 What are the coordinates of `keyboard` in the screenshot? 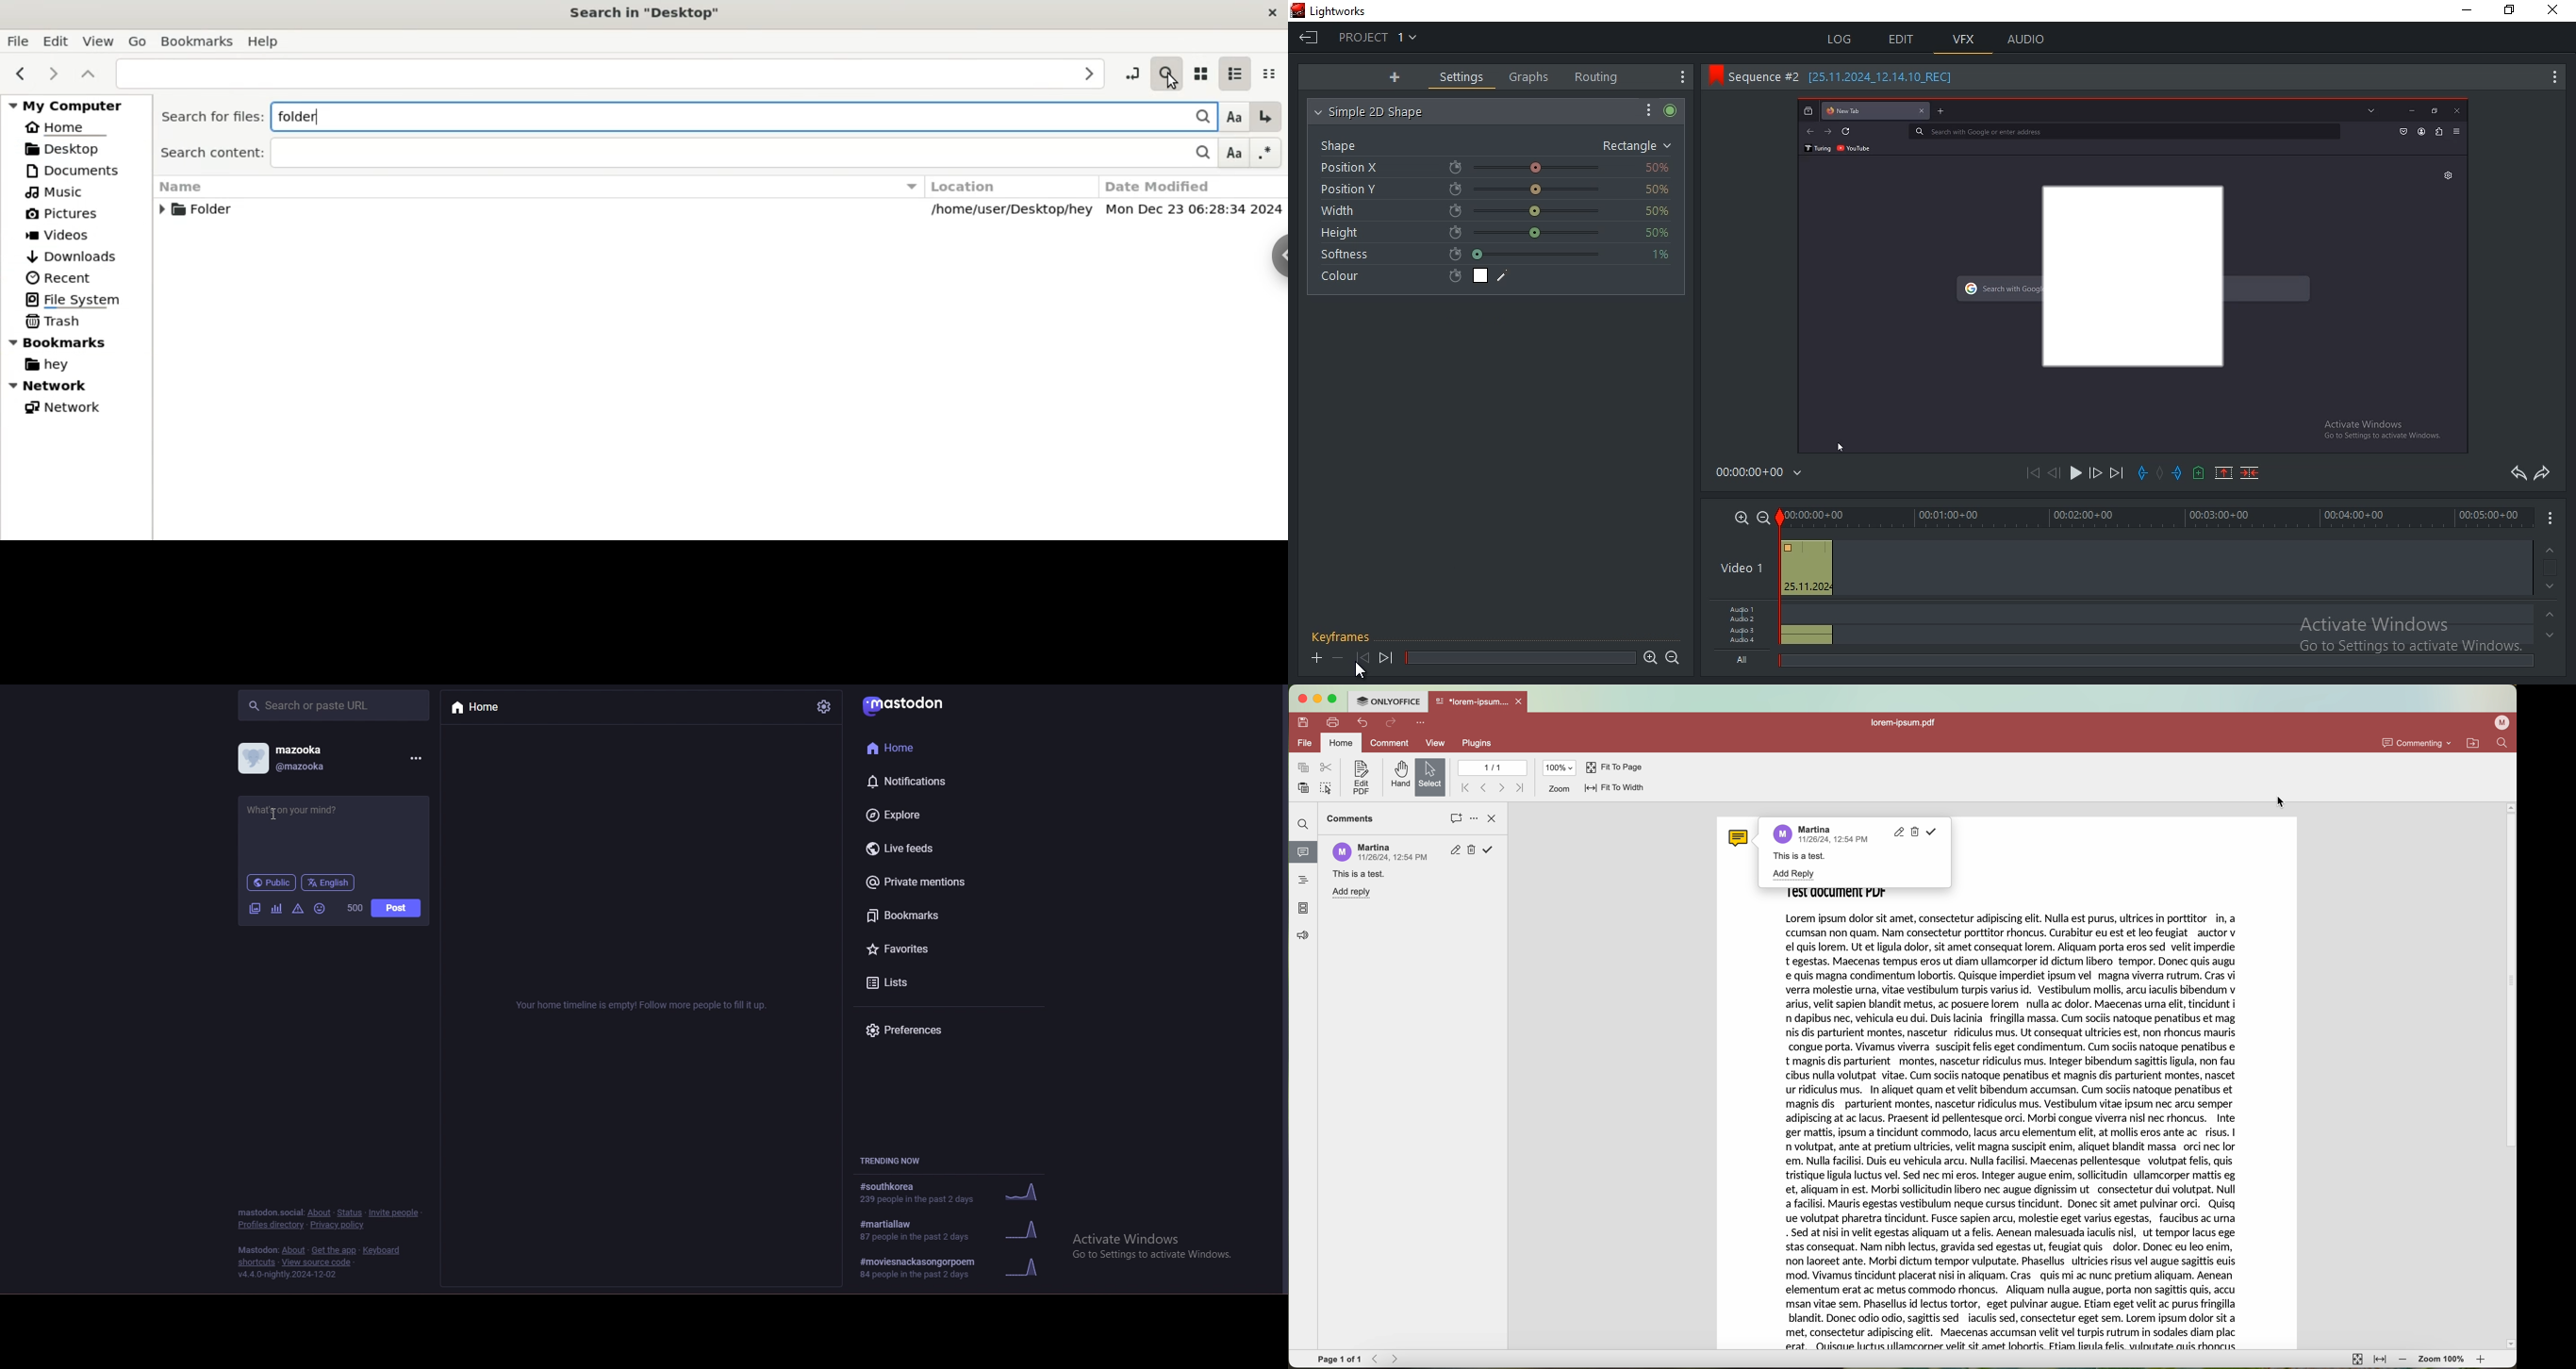 It's located at (384, 1251).